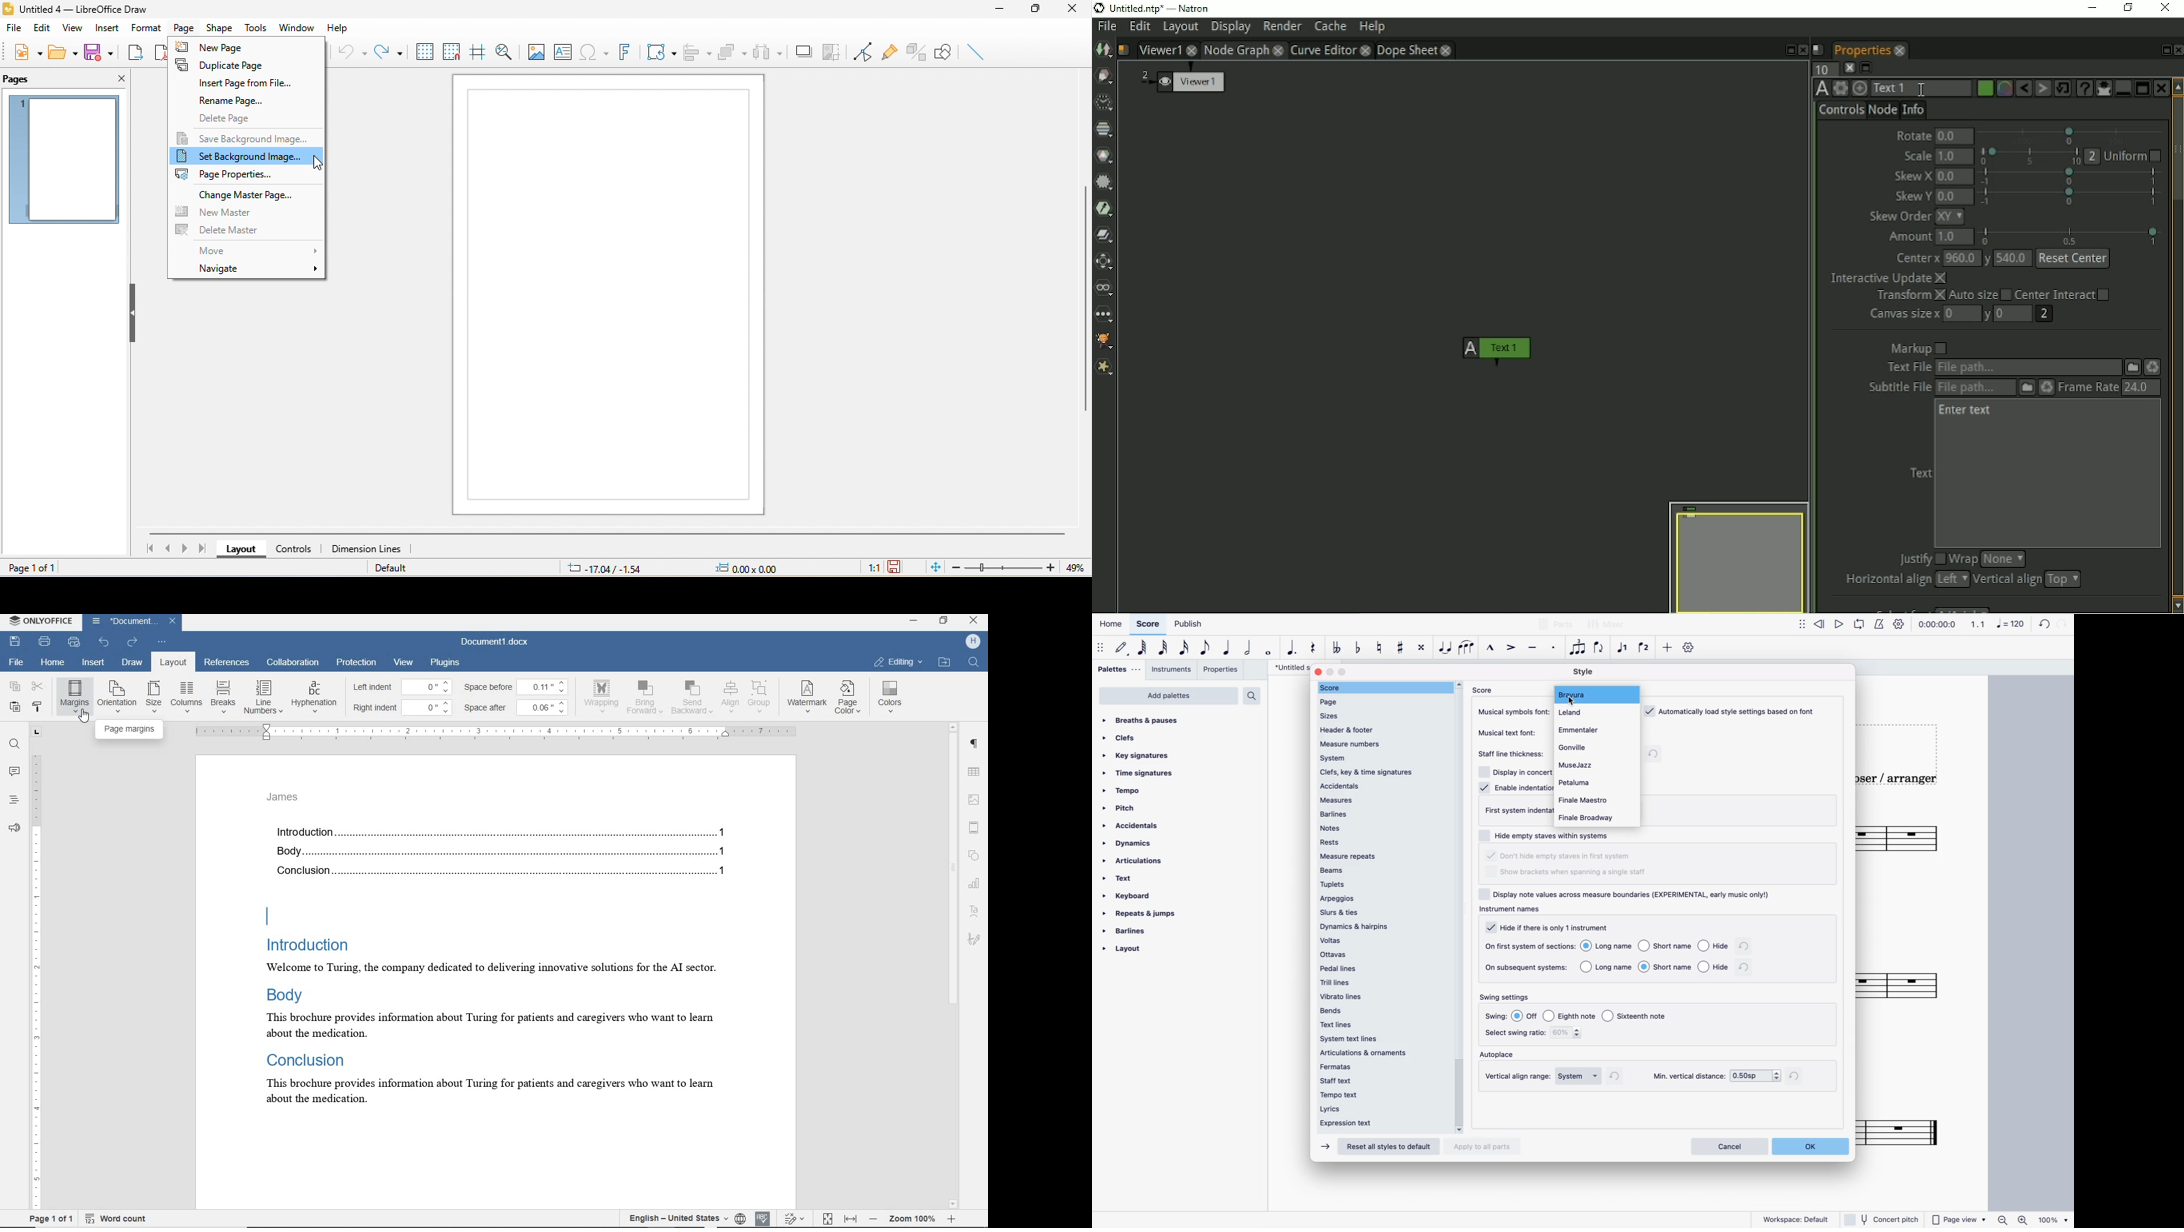 Image resolution: width=2184 pixels, height=1232 pixels. What do you see at coordinates (1119, 669) in the screenshot?
I see `palettes` at bounding box center [1119, 669].